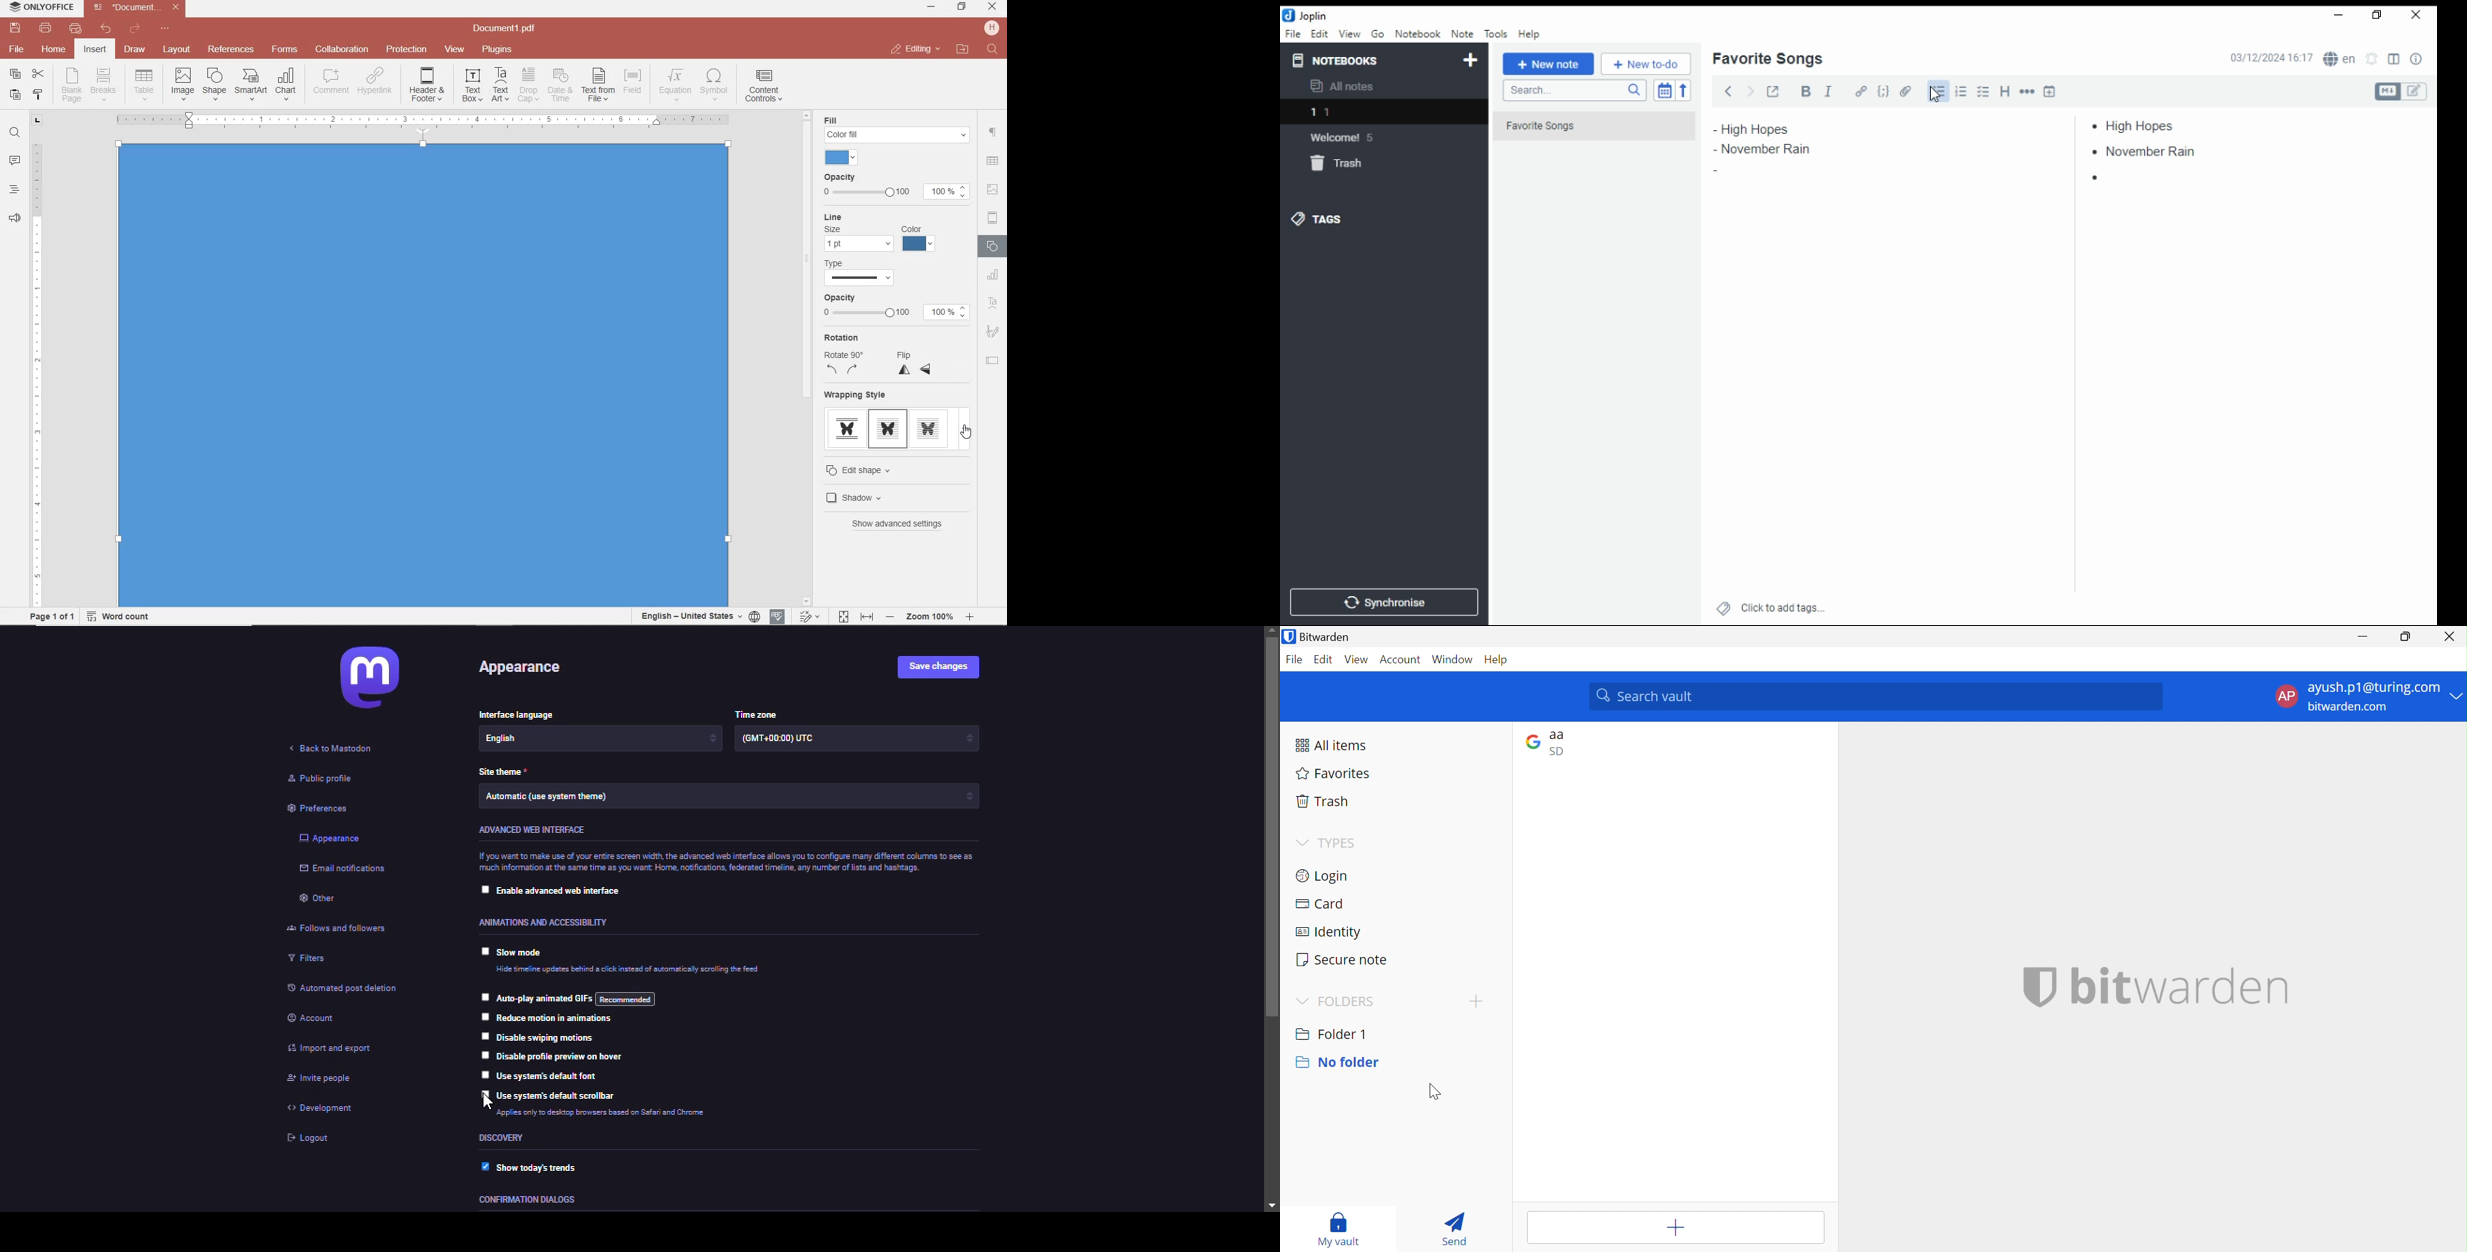 Image resolution: width=2492 pixels, height=1260 pixels. What do you see at coordinates (1346, 137) in the screenshot?
I see `notebook: welcome` at bounding box center [1346, 137].